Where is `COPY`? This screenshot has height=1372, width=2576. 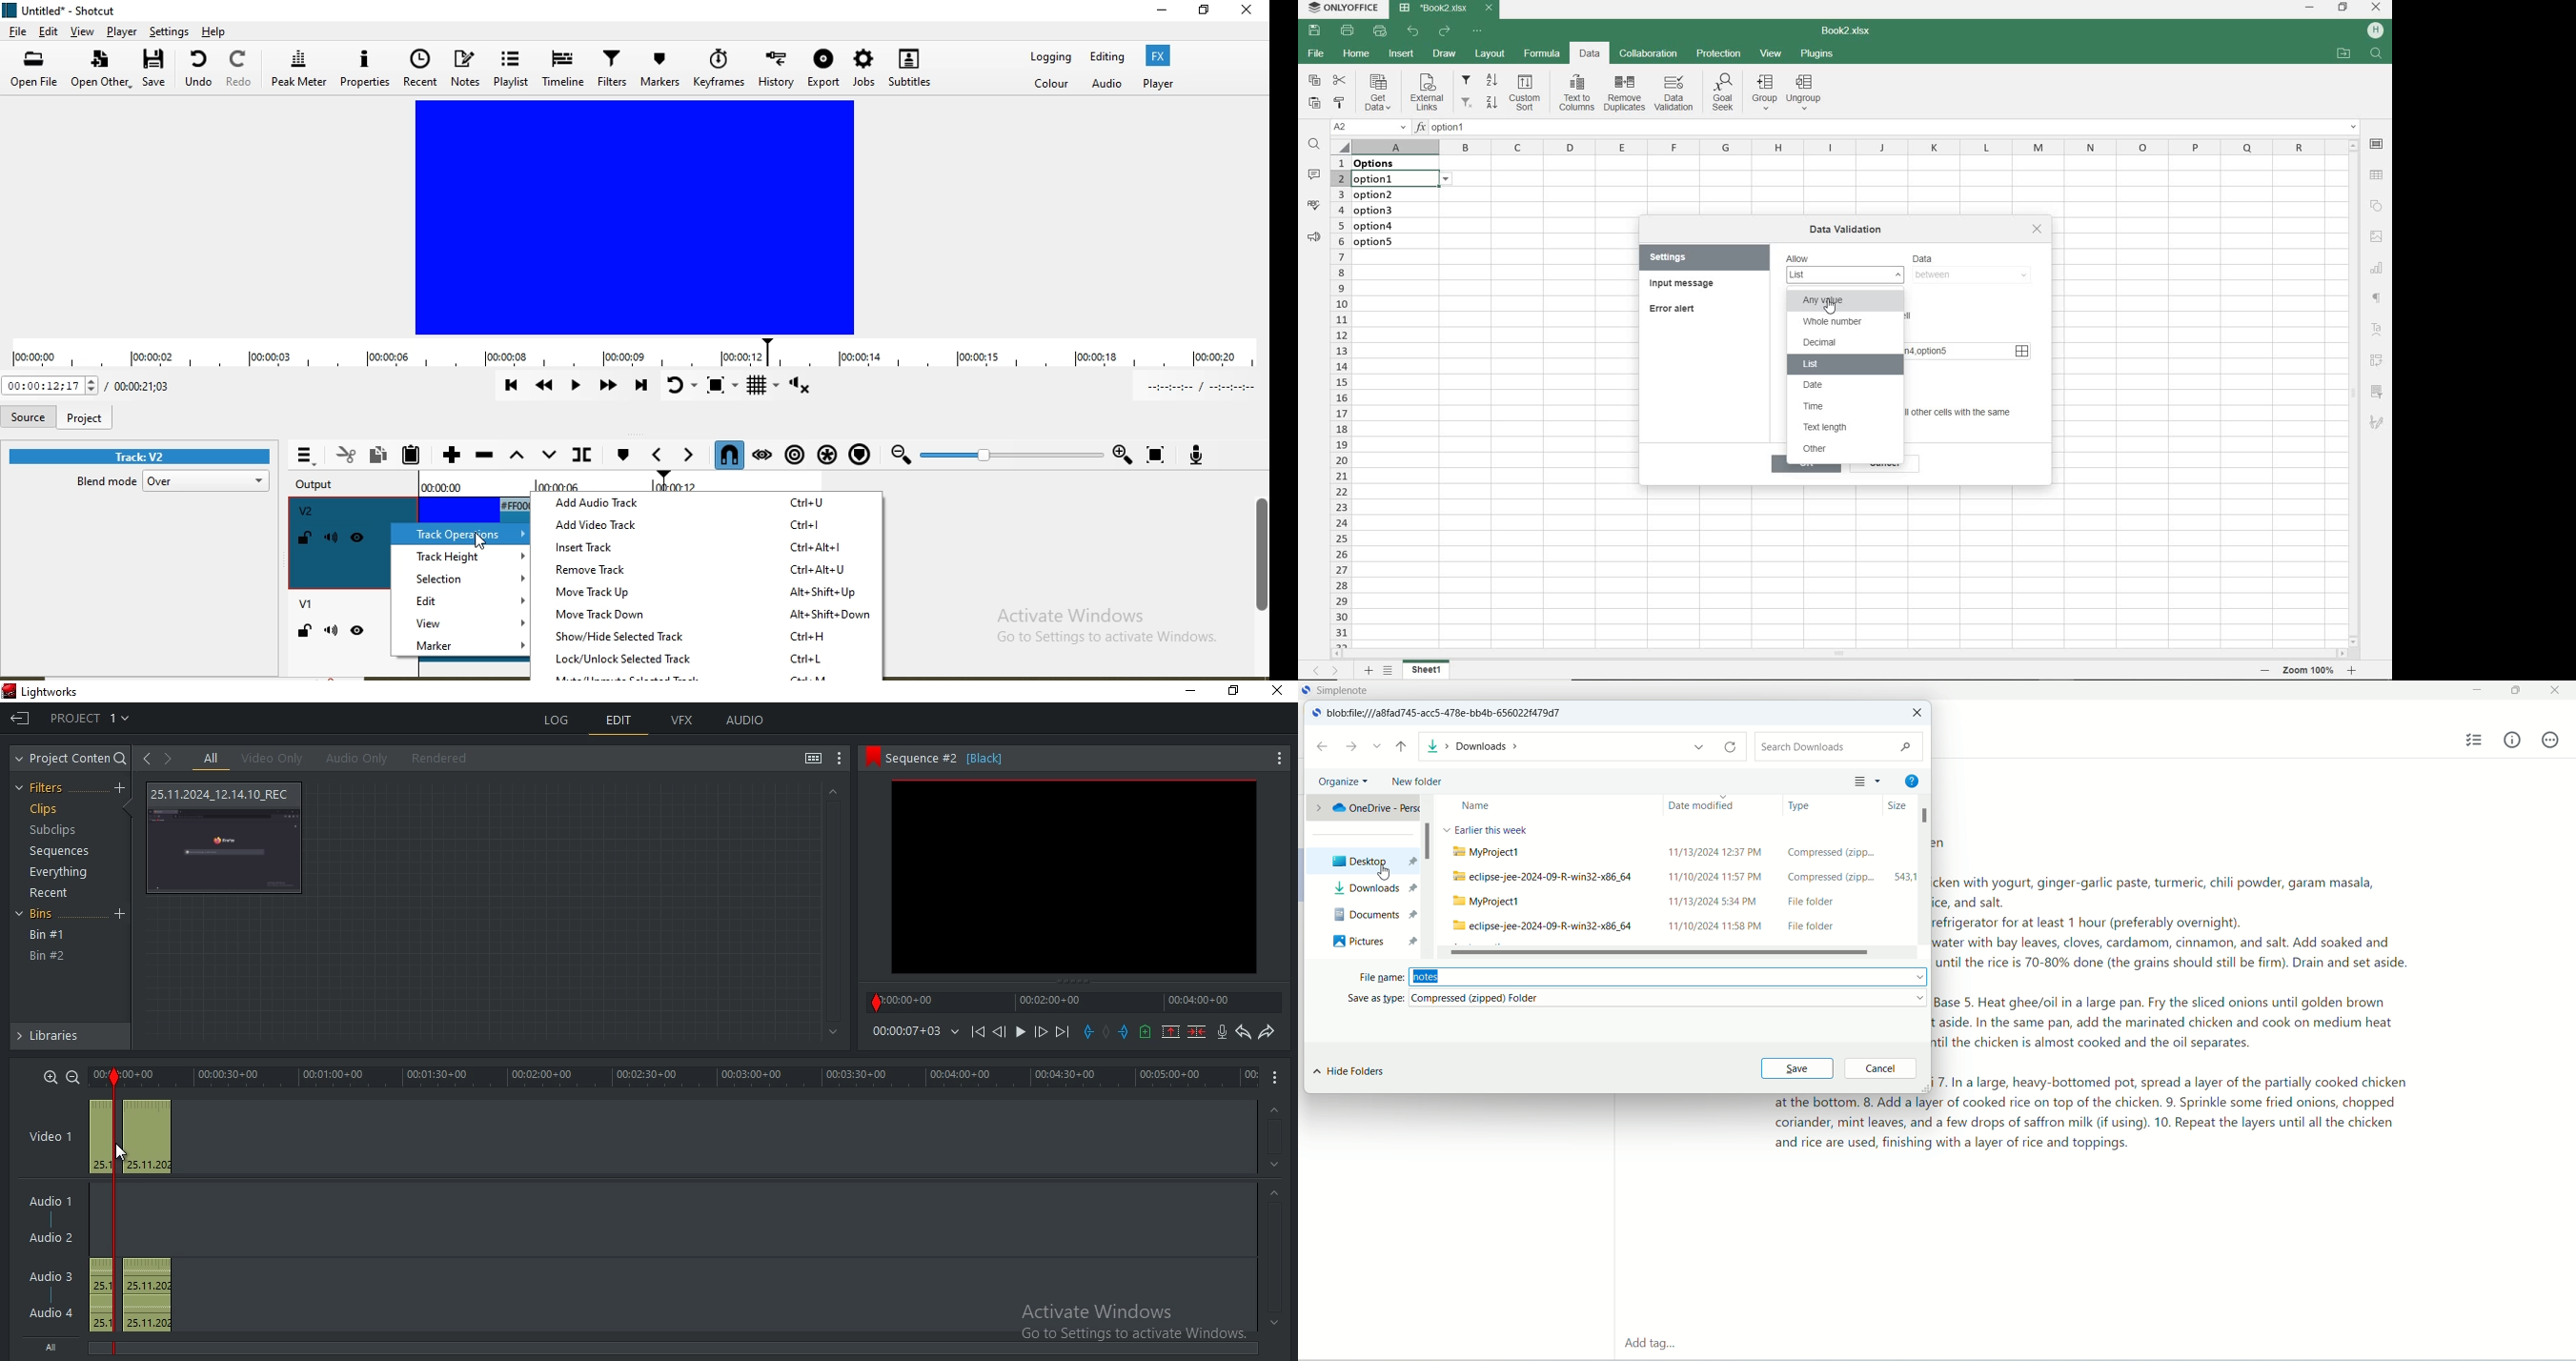 COPY is located at coordinates (1313, 80).